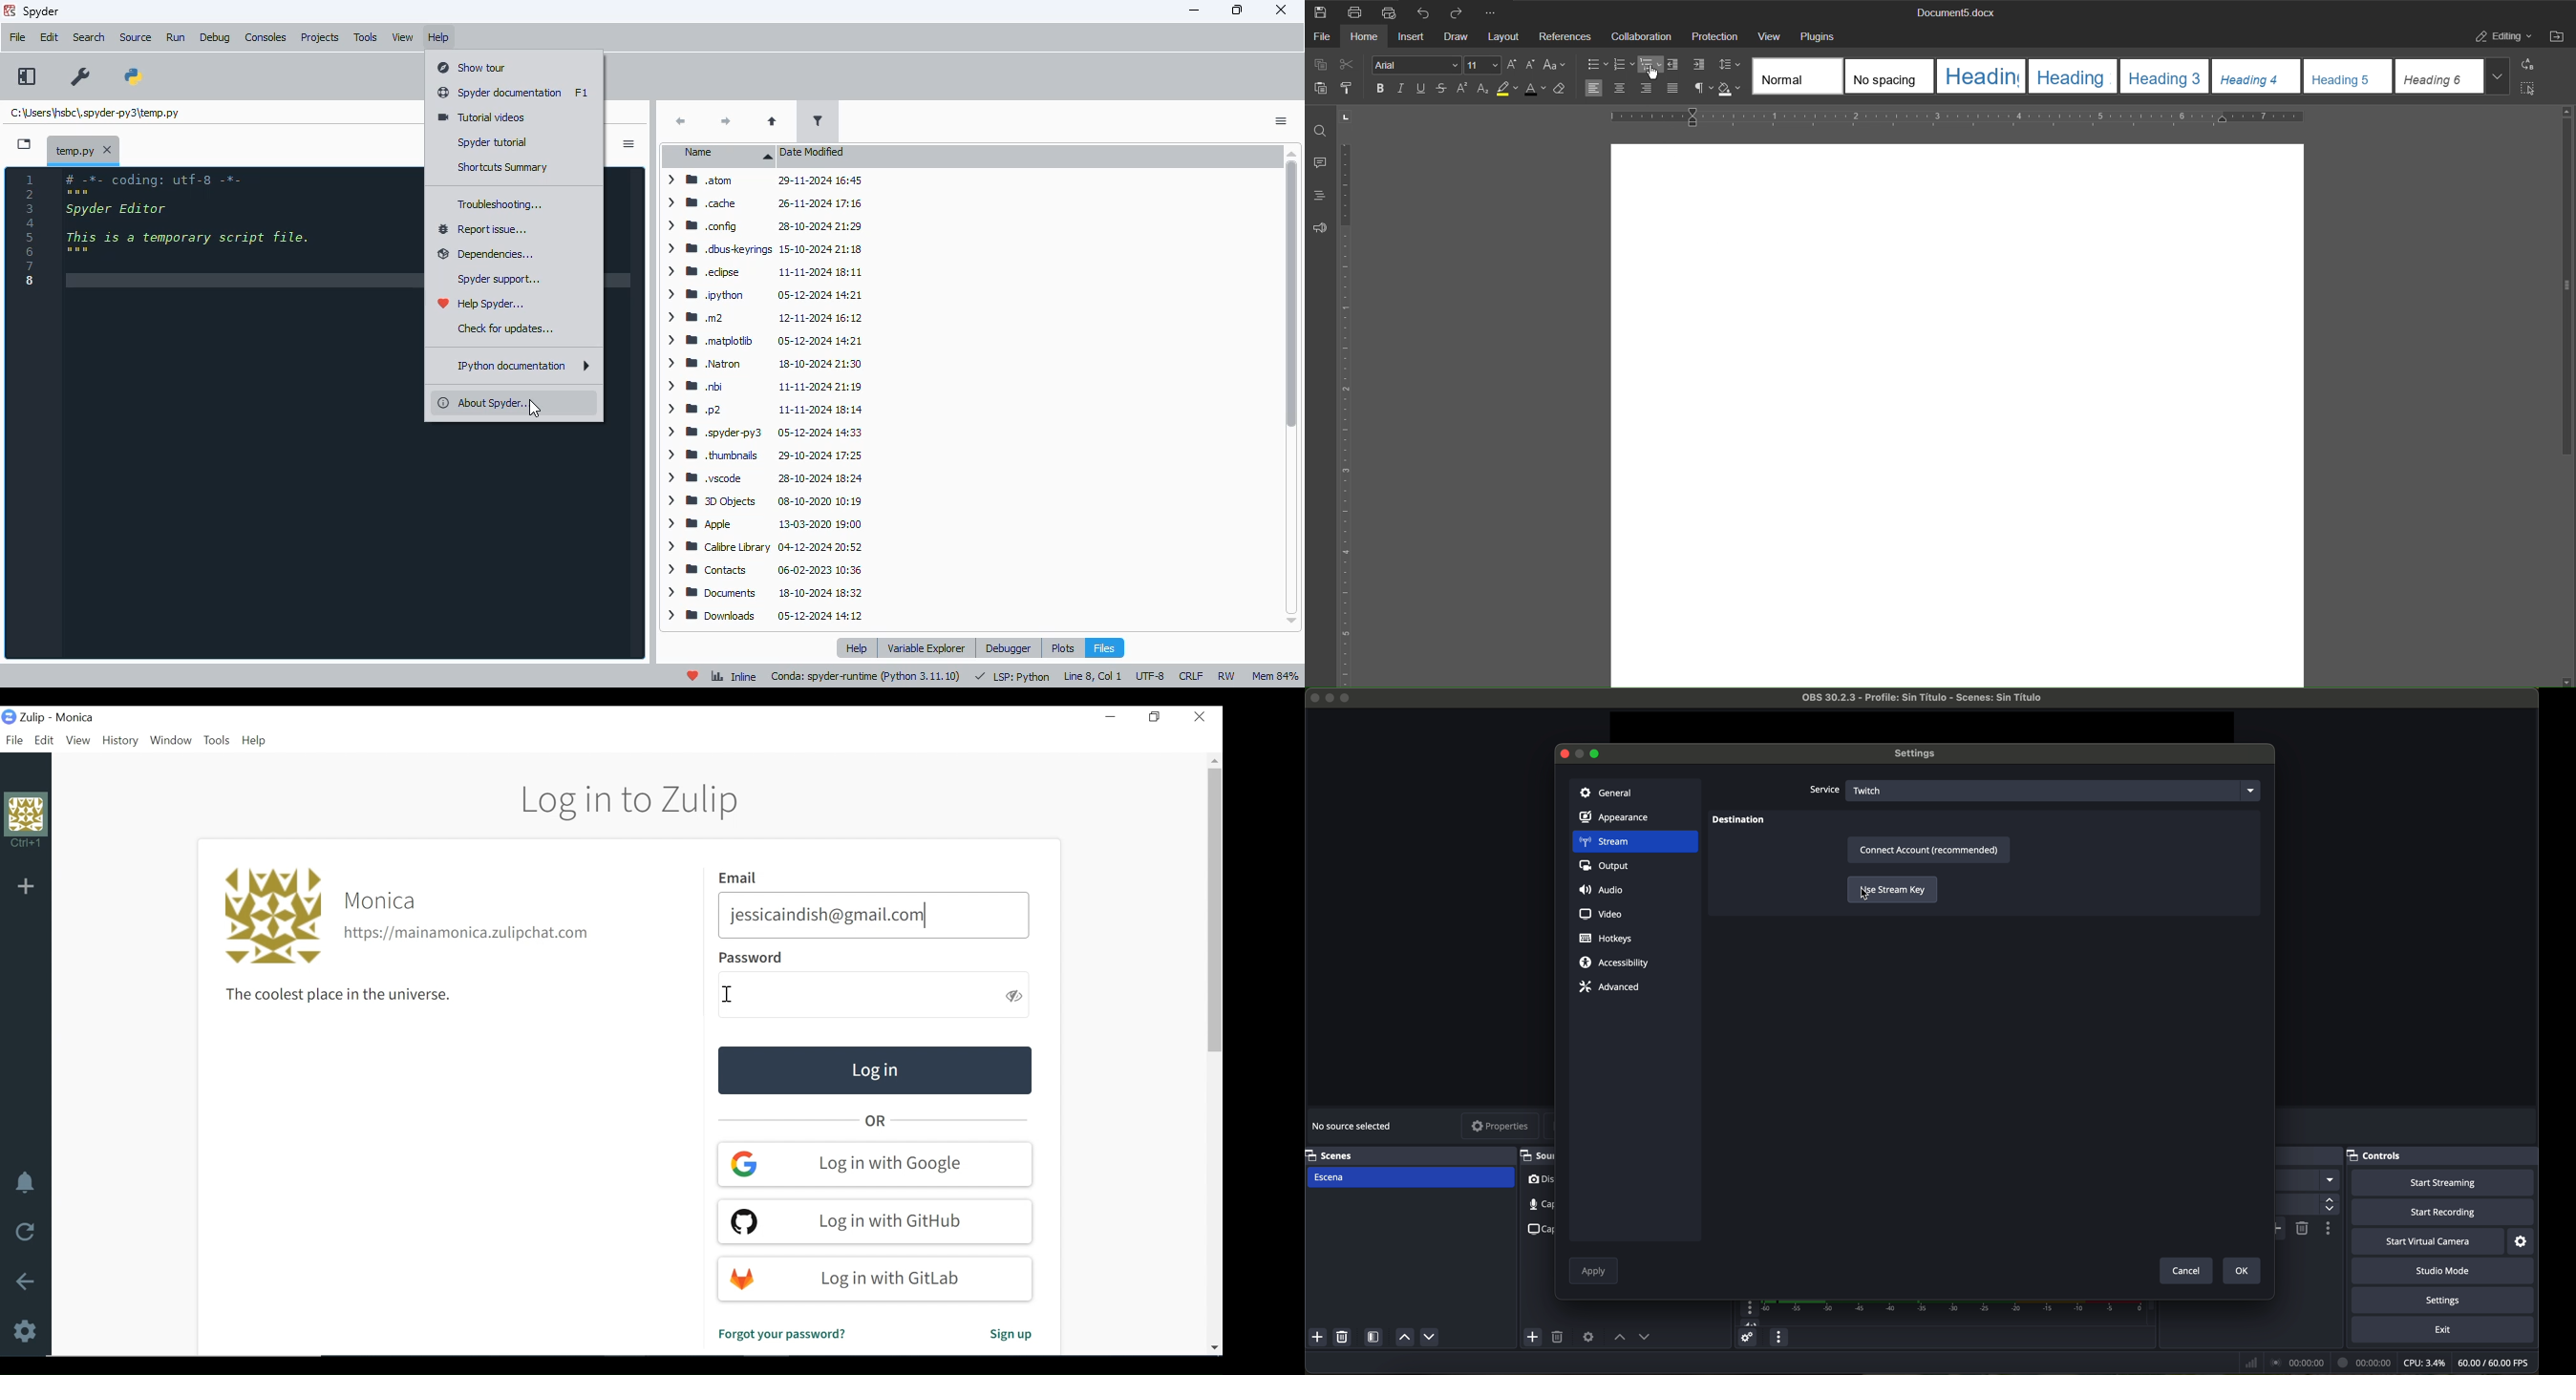  I want to click on Comments, so click(1322, 164).